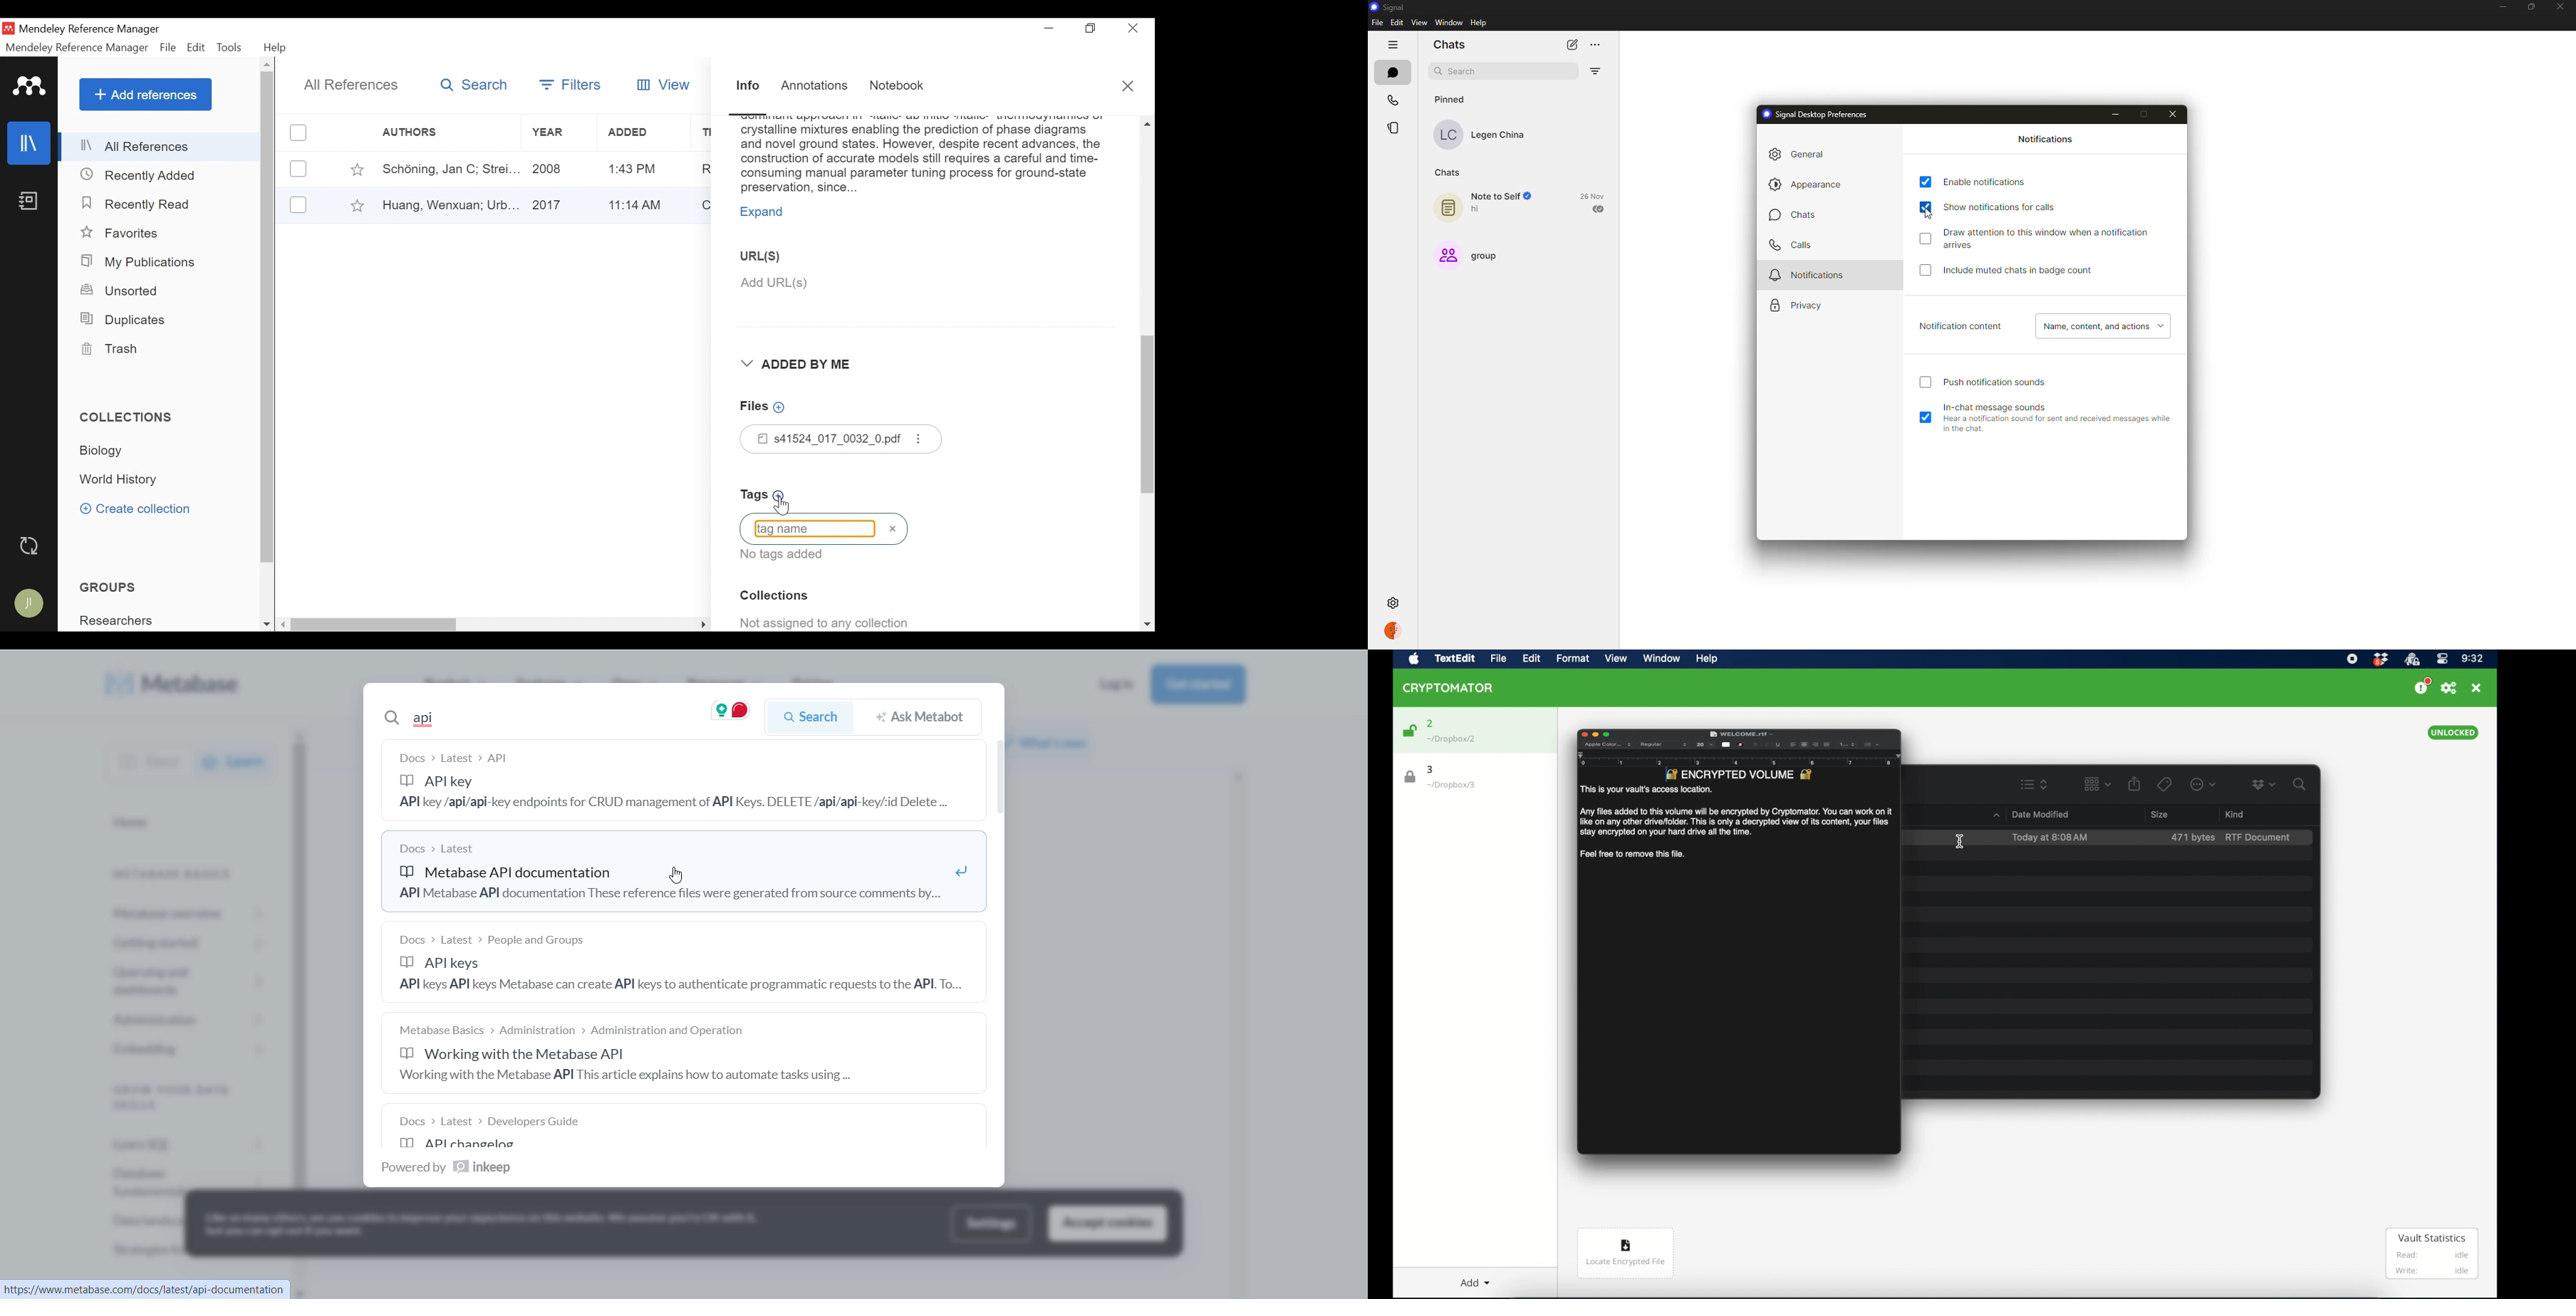 The width and height of the screenshot is (2576, 1316). I want to click on Tag name, so click(824, 529).